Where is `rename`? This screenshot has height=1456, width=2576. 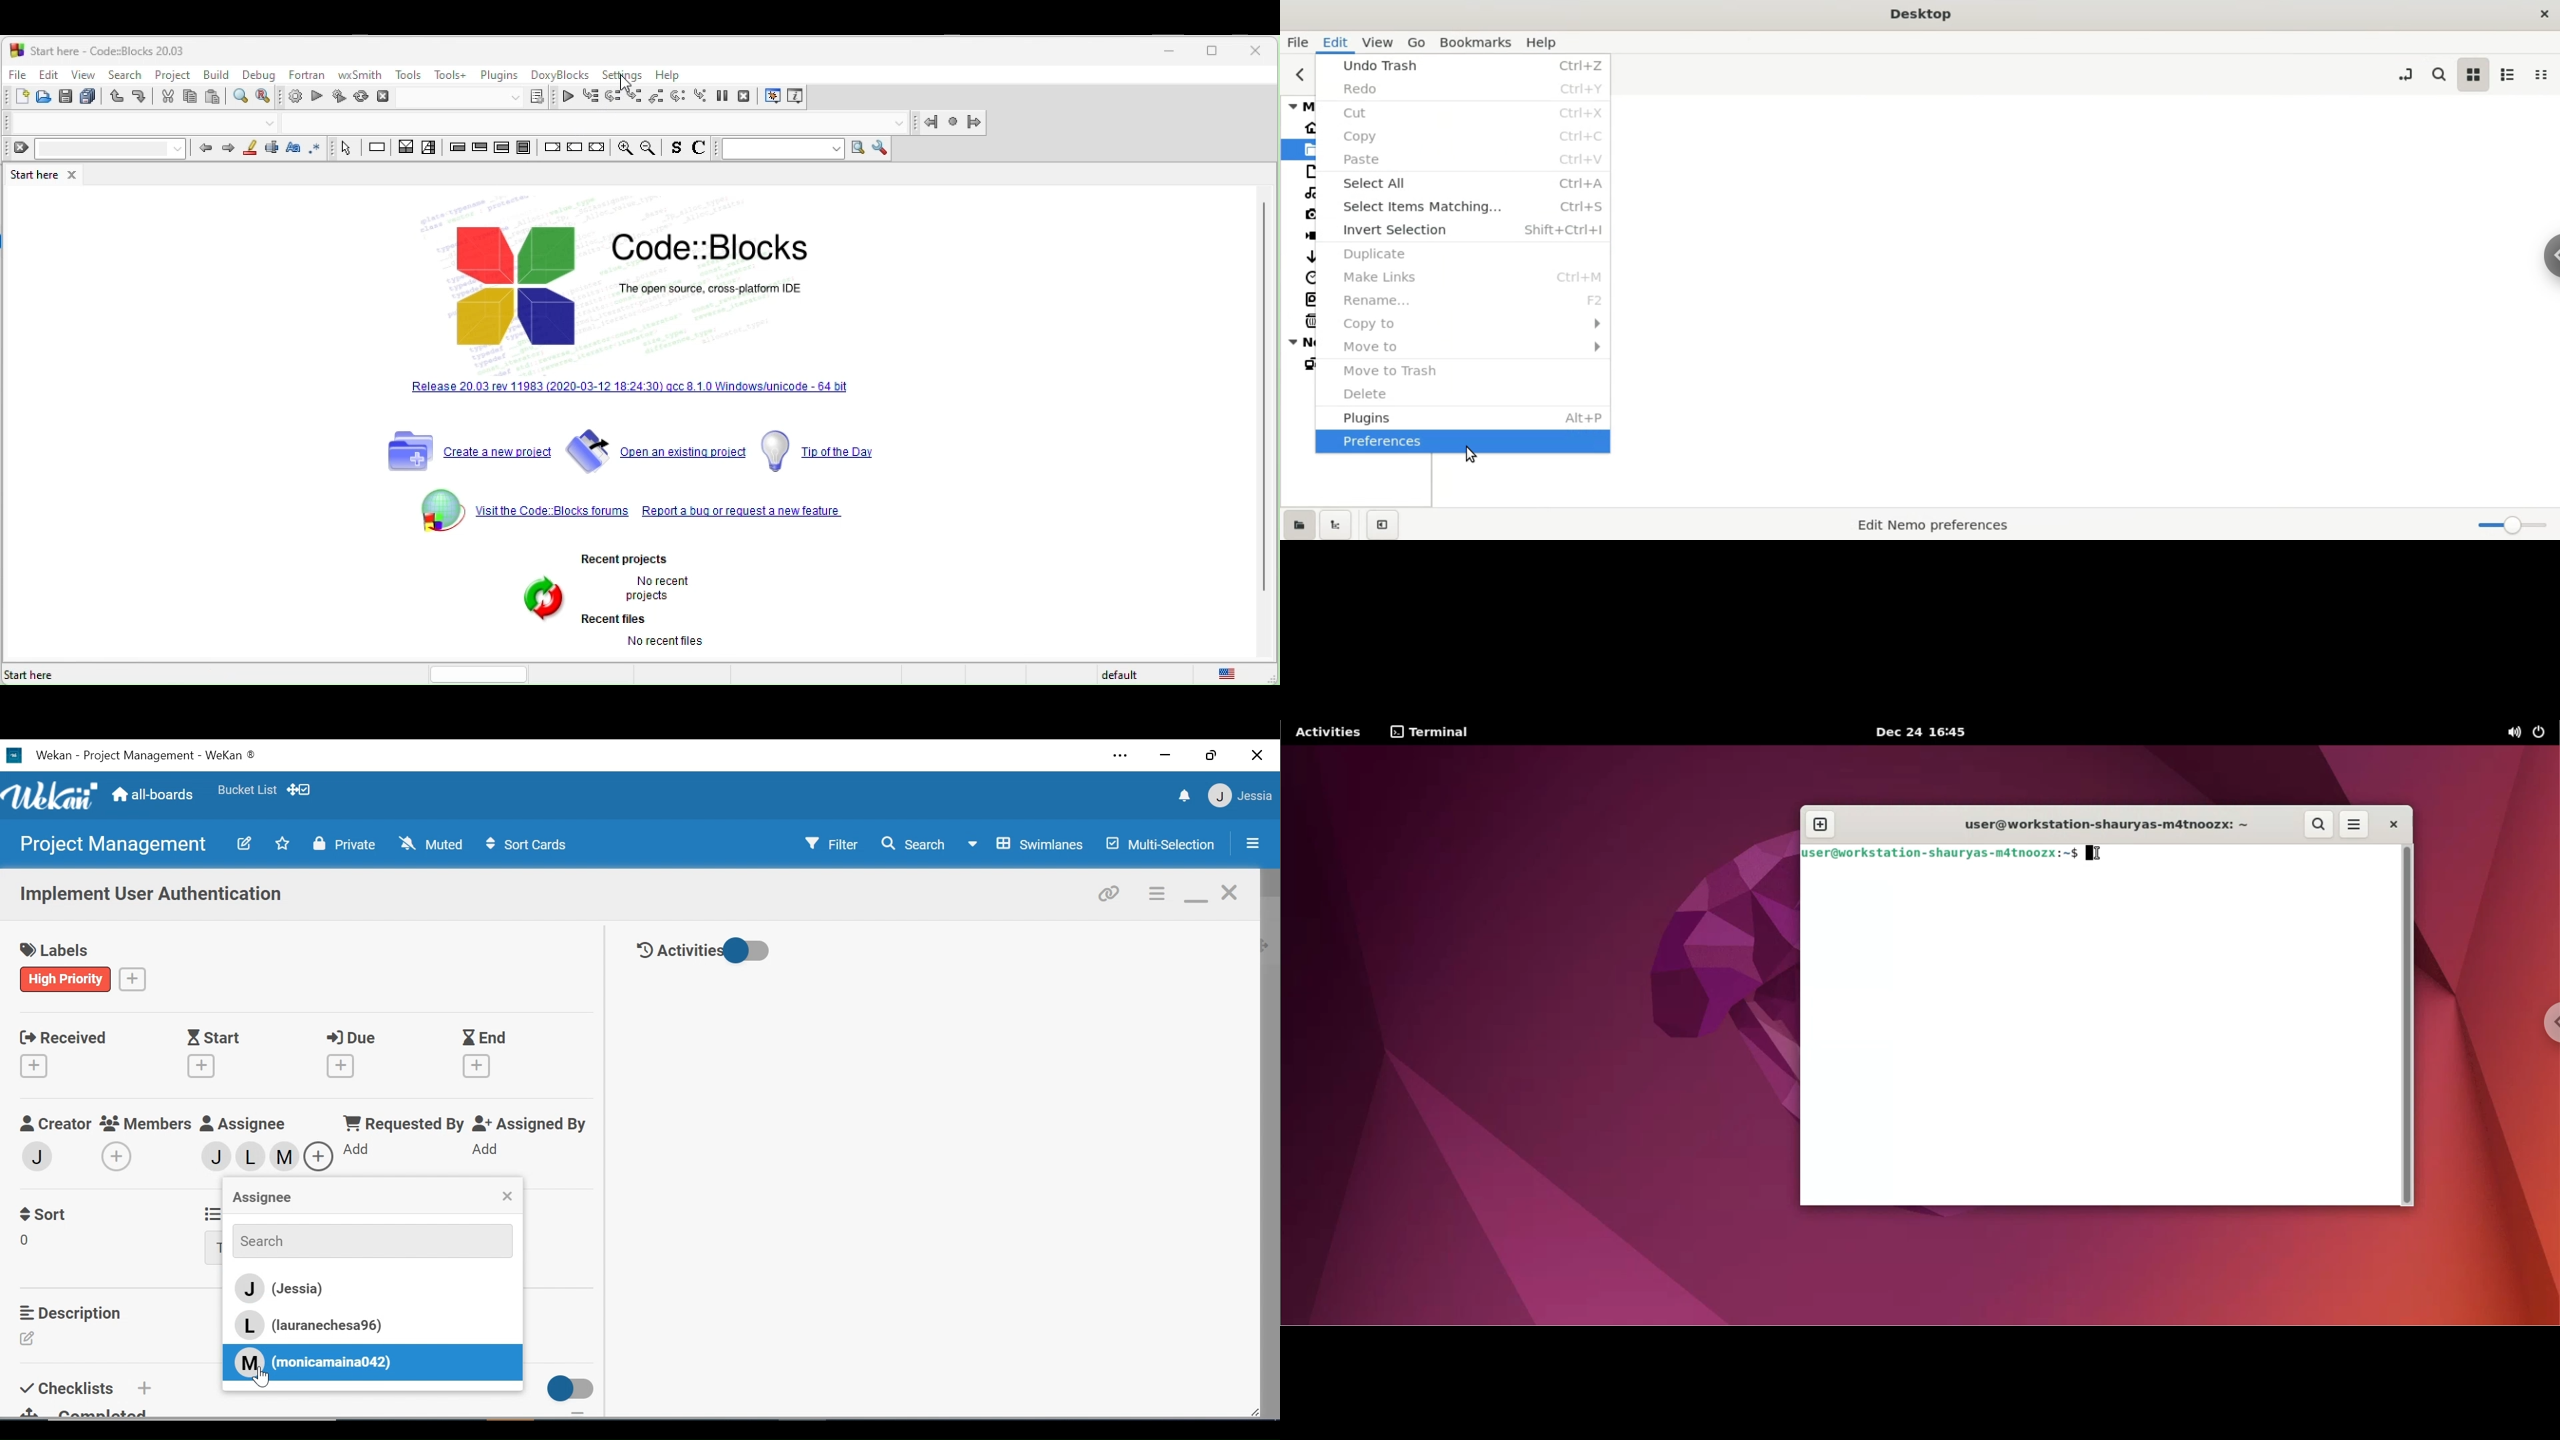 rename is located at coordinates (1461, 300).